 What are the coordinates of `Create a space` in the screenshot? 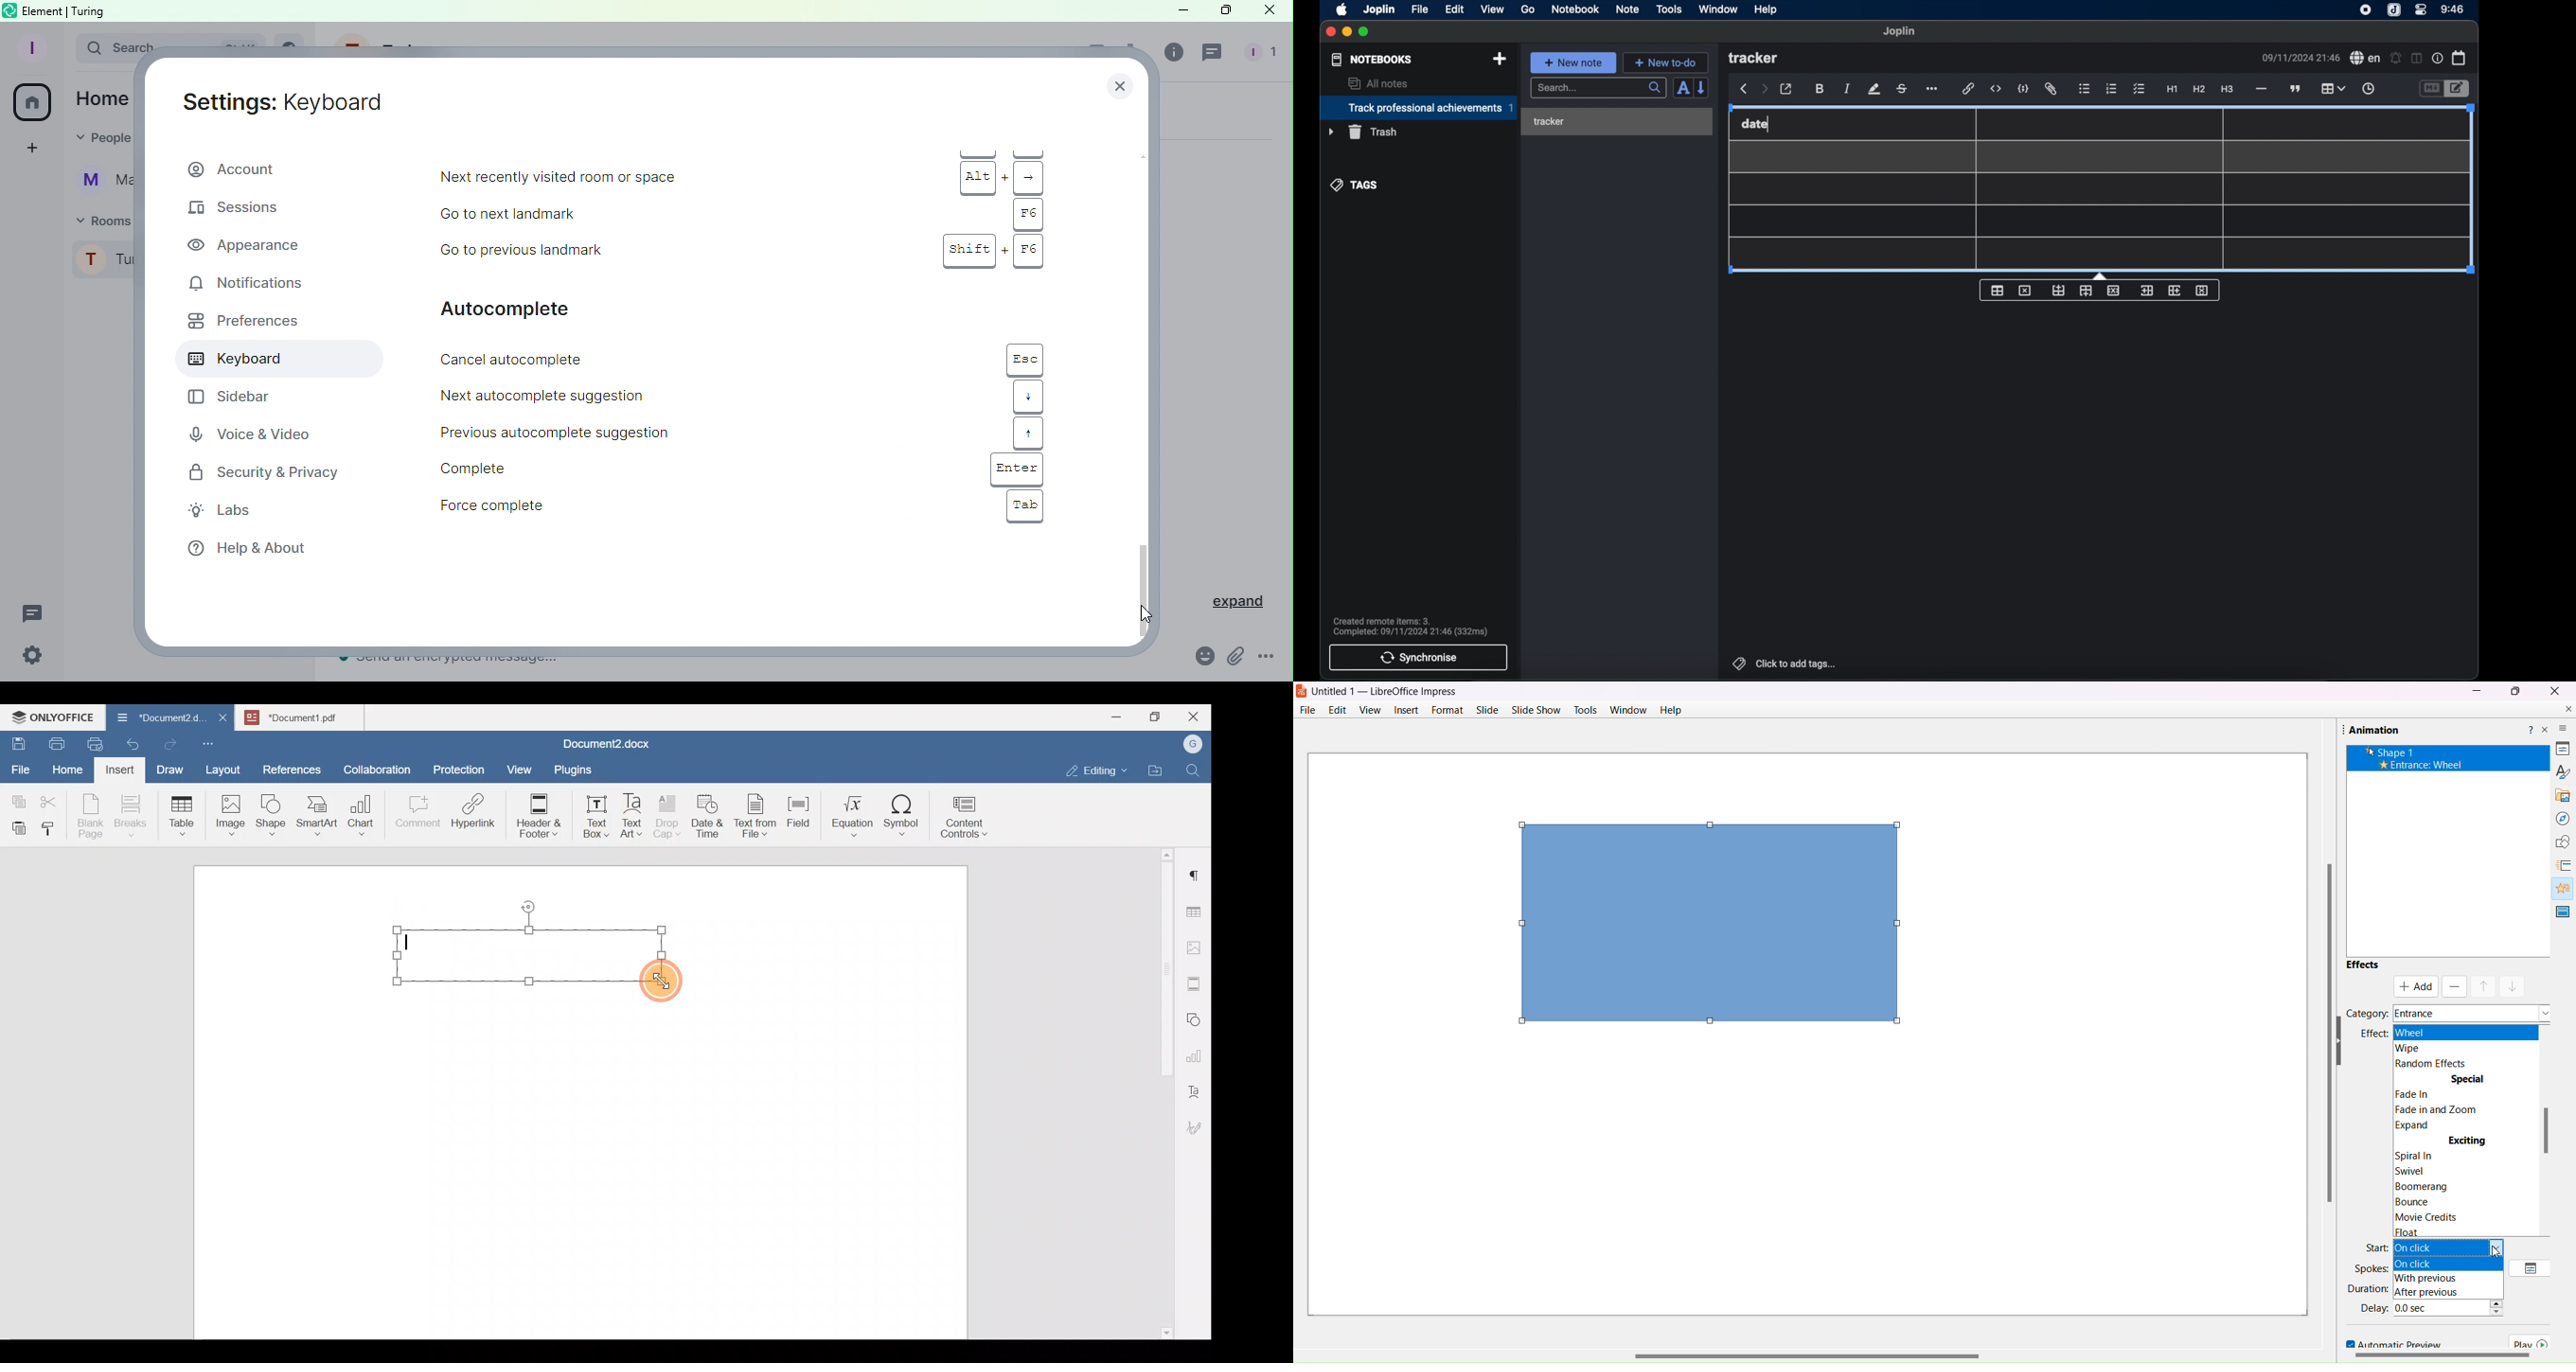 It's located at (28, 150).